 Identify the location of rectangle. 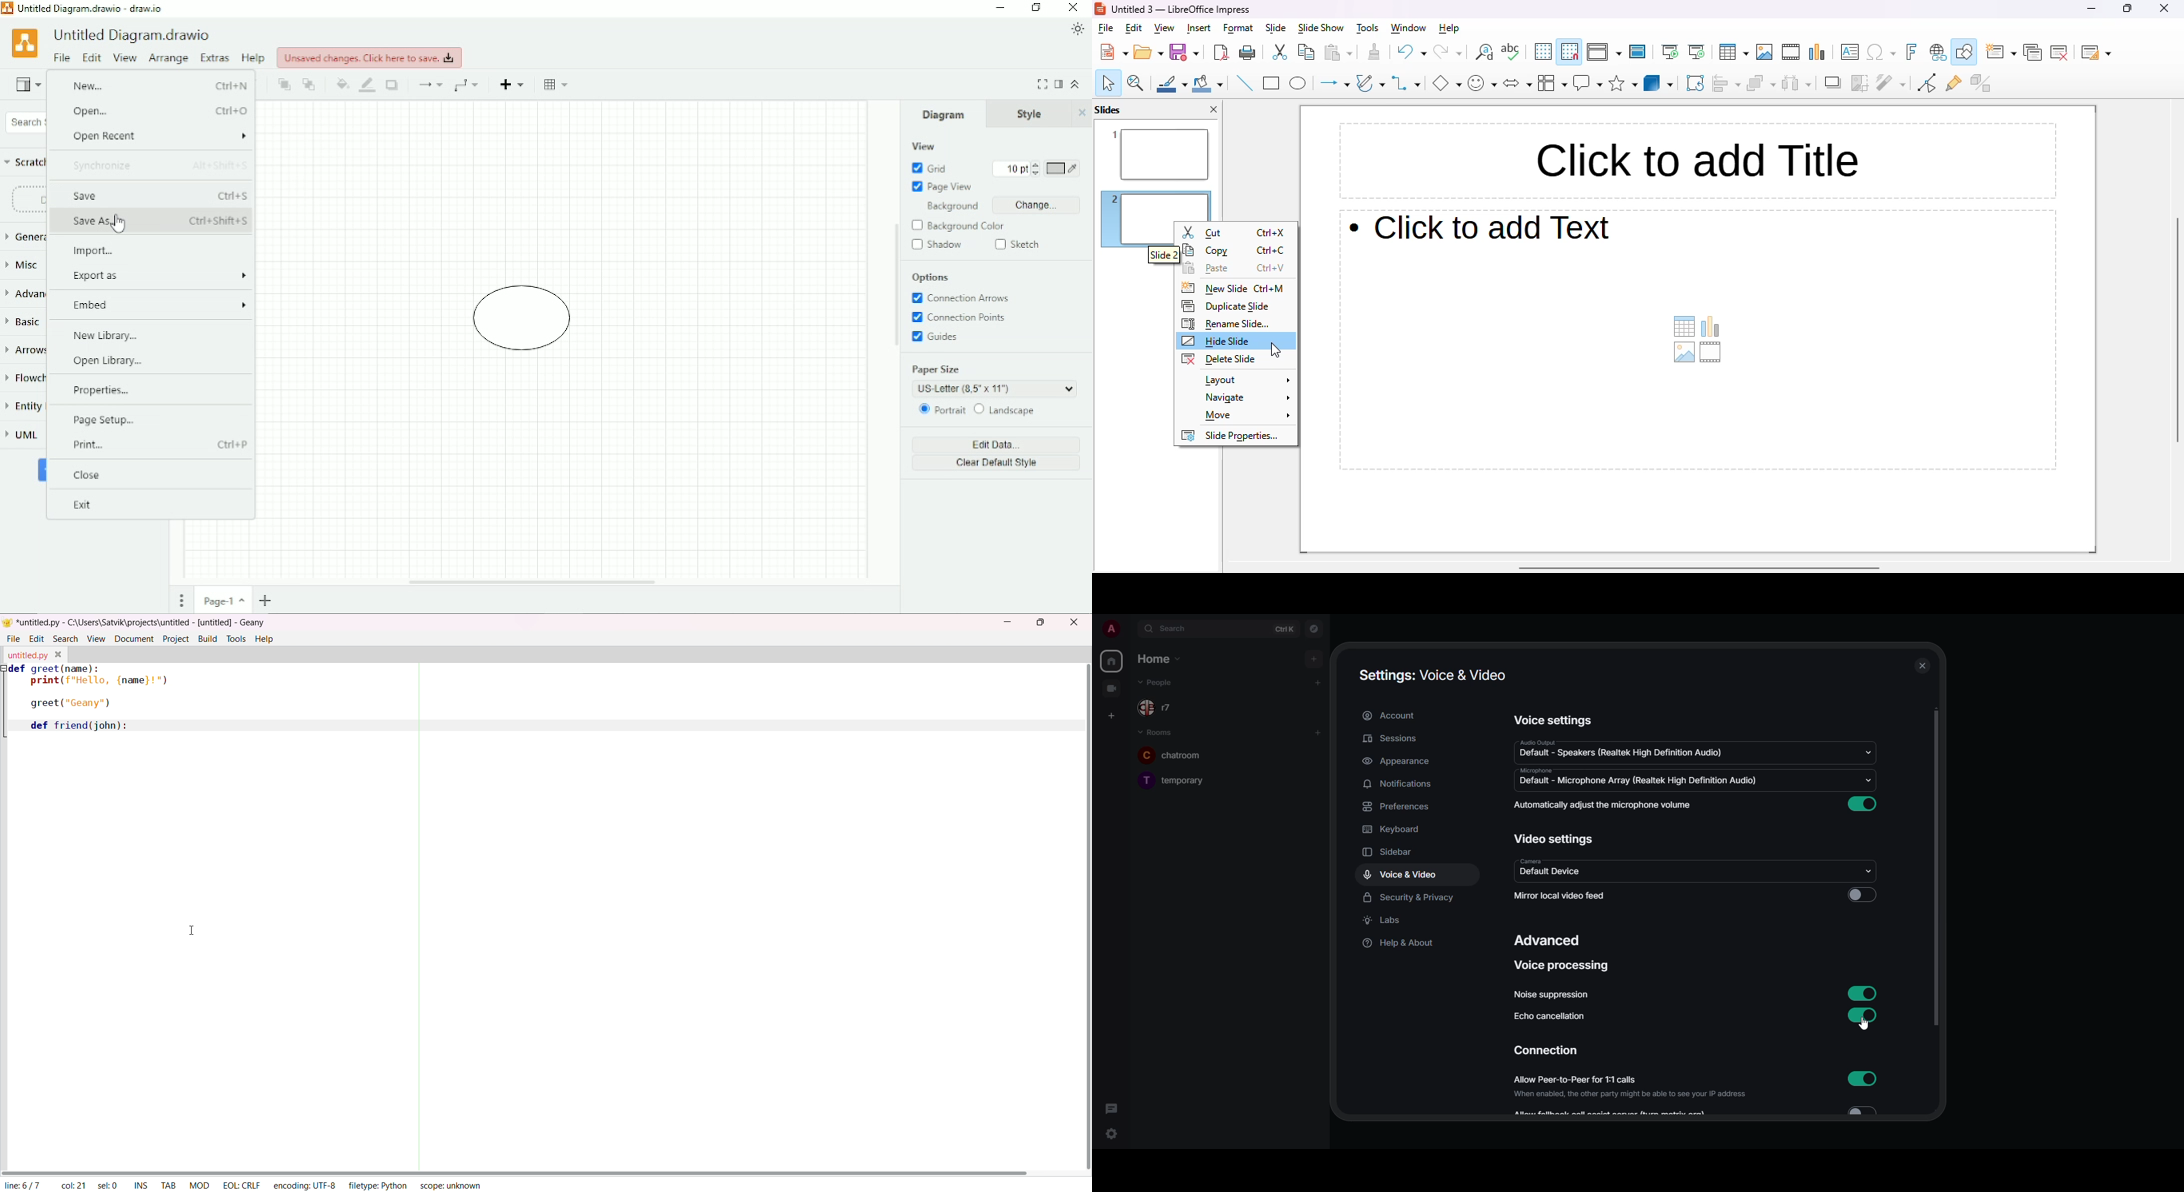
(1271, 84).